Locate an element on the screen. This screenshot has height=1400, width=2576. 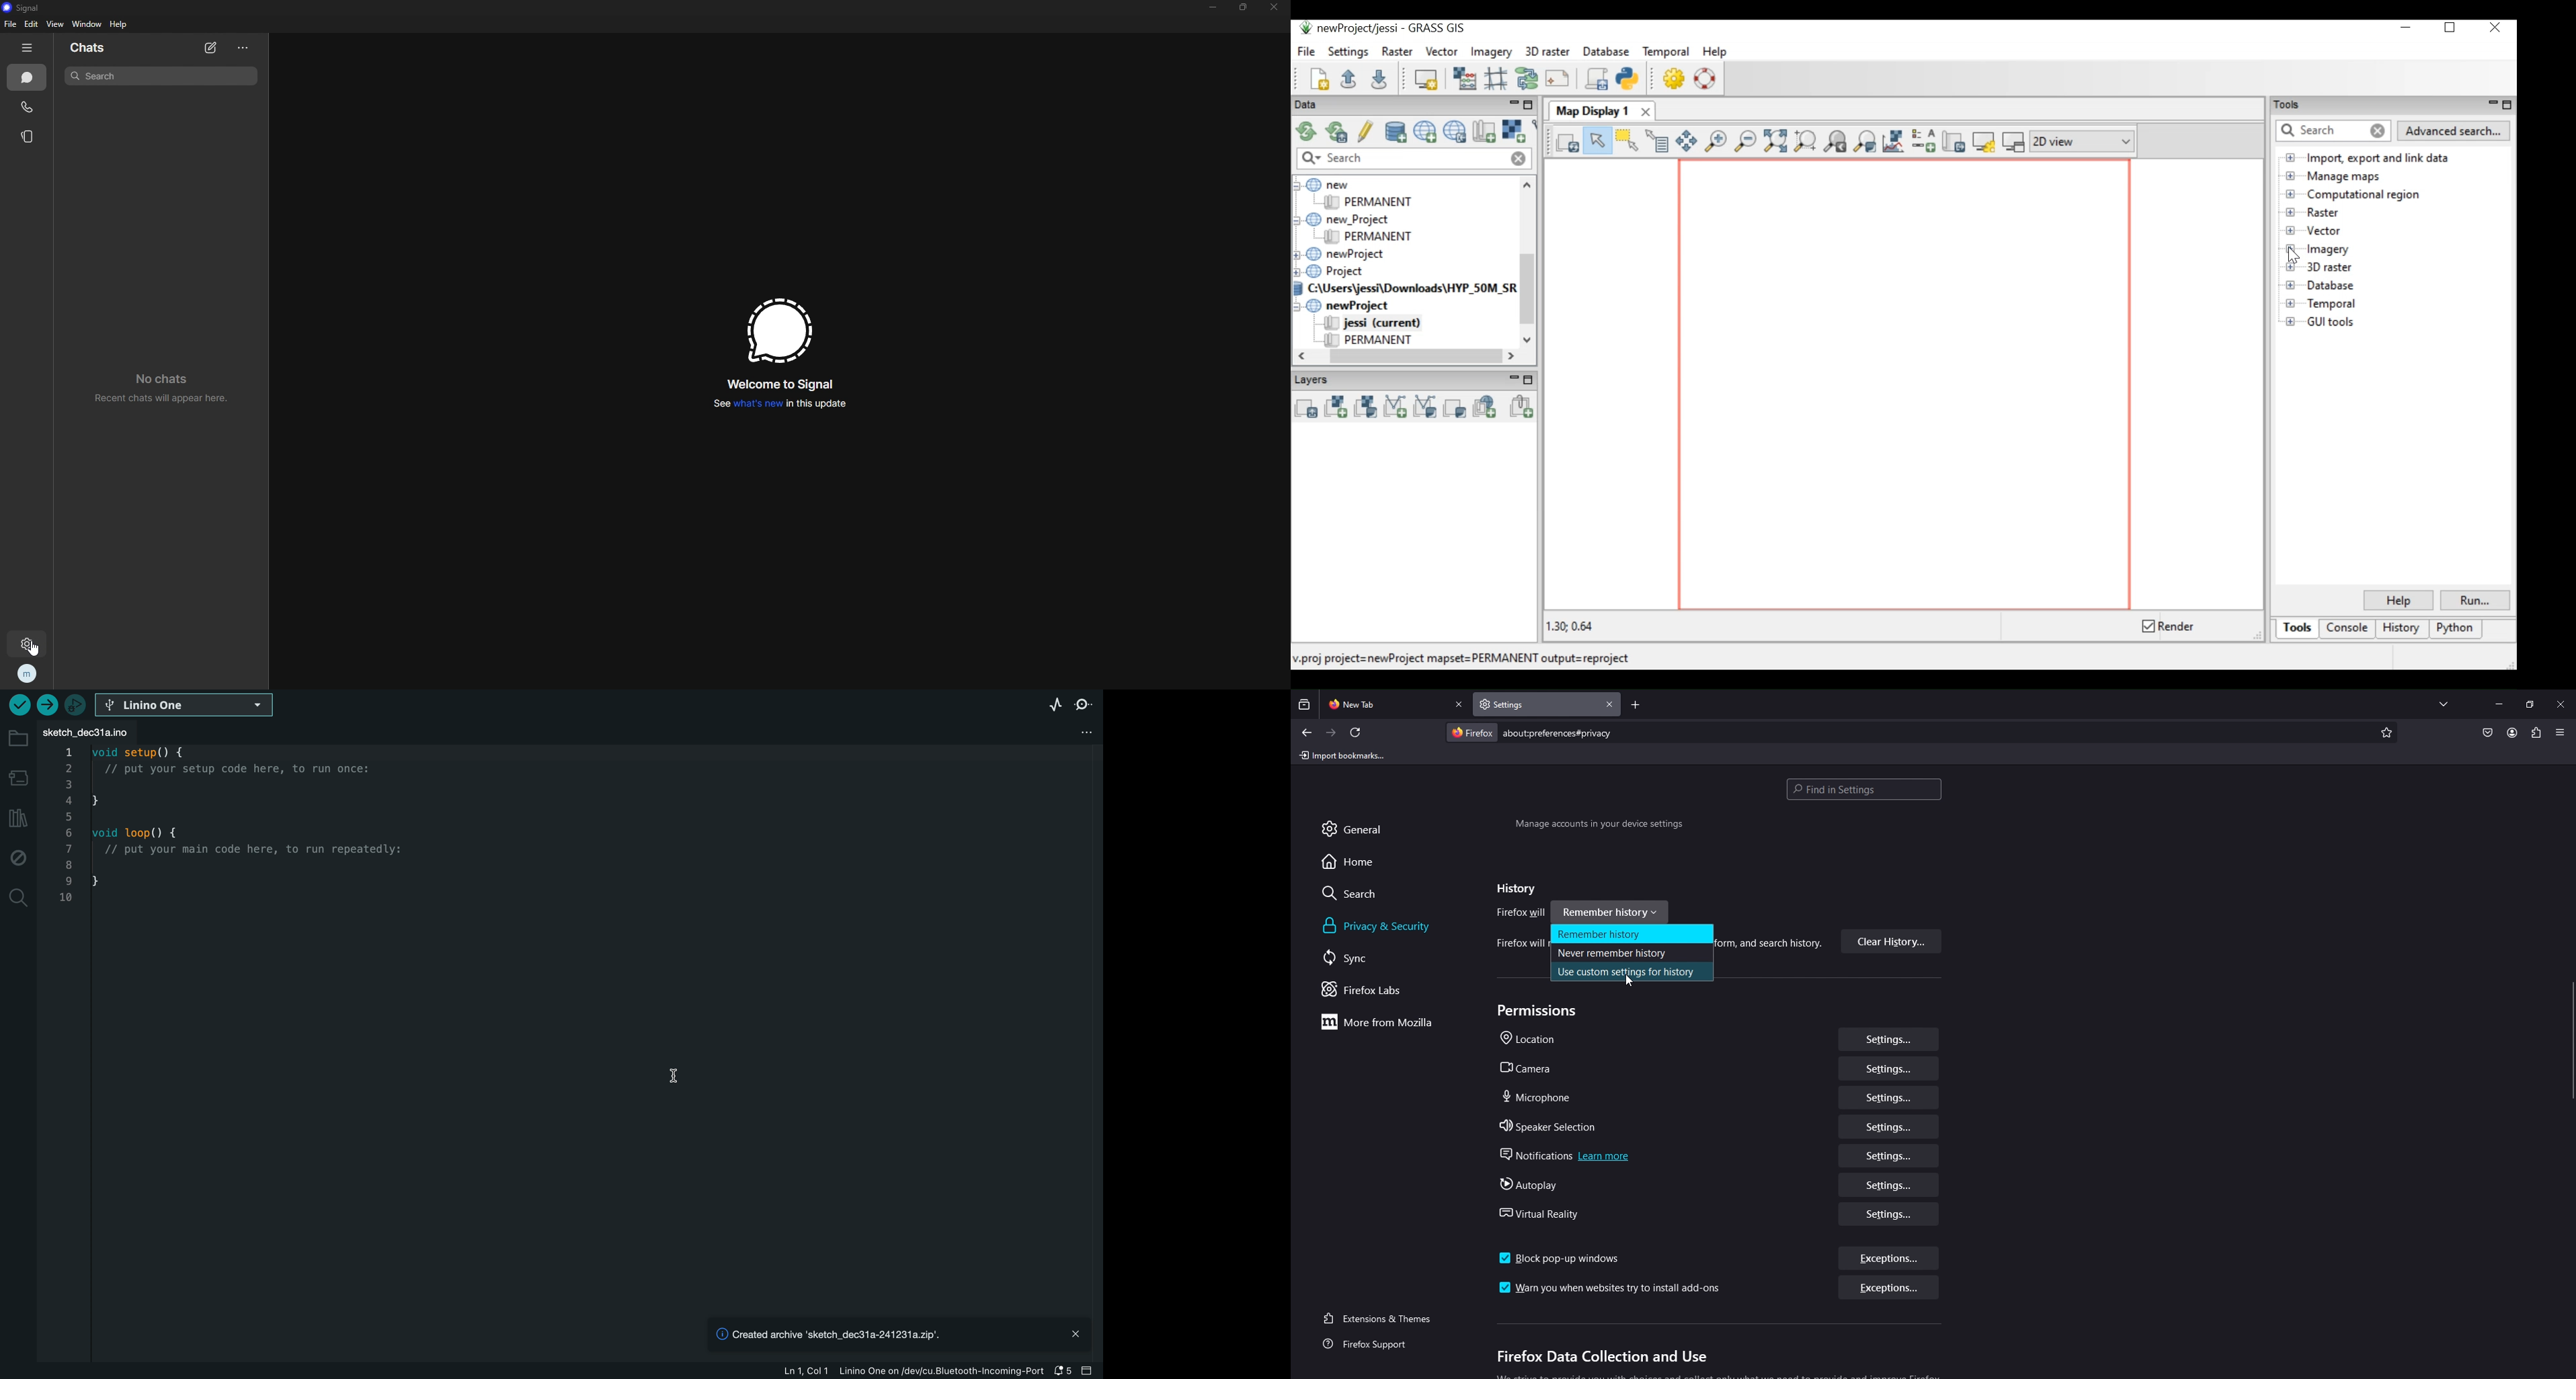
save to pocket is located at coordinates (2487, 734).